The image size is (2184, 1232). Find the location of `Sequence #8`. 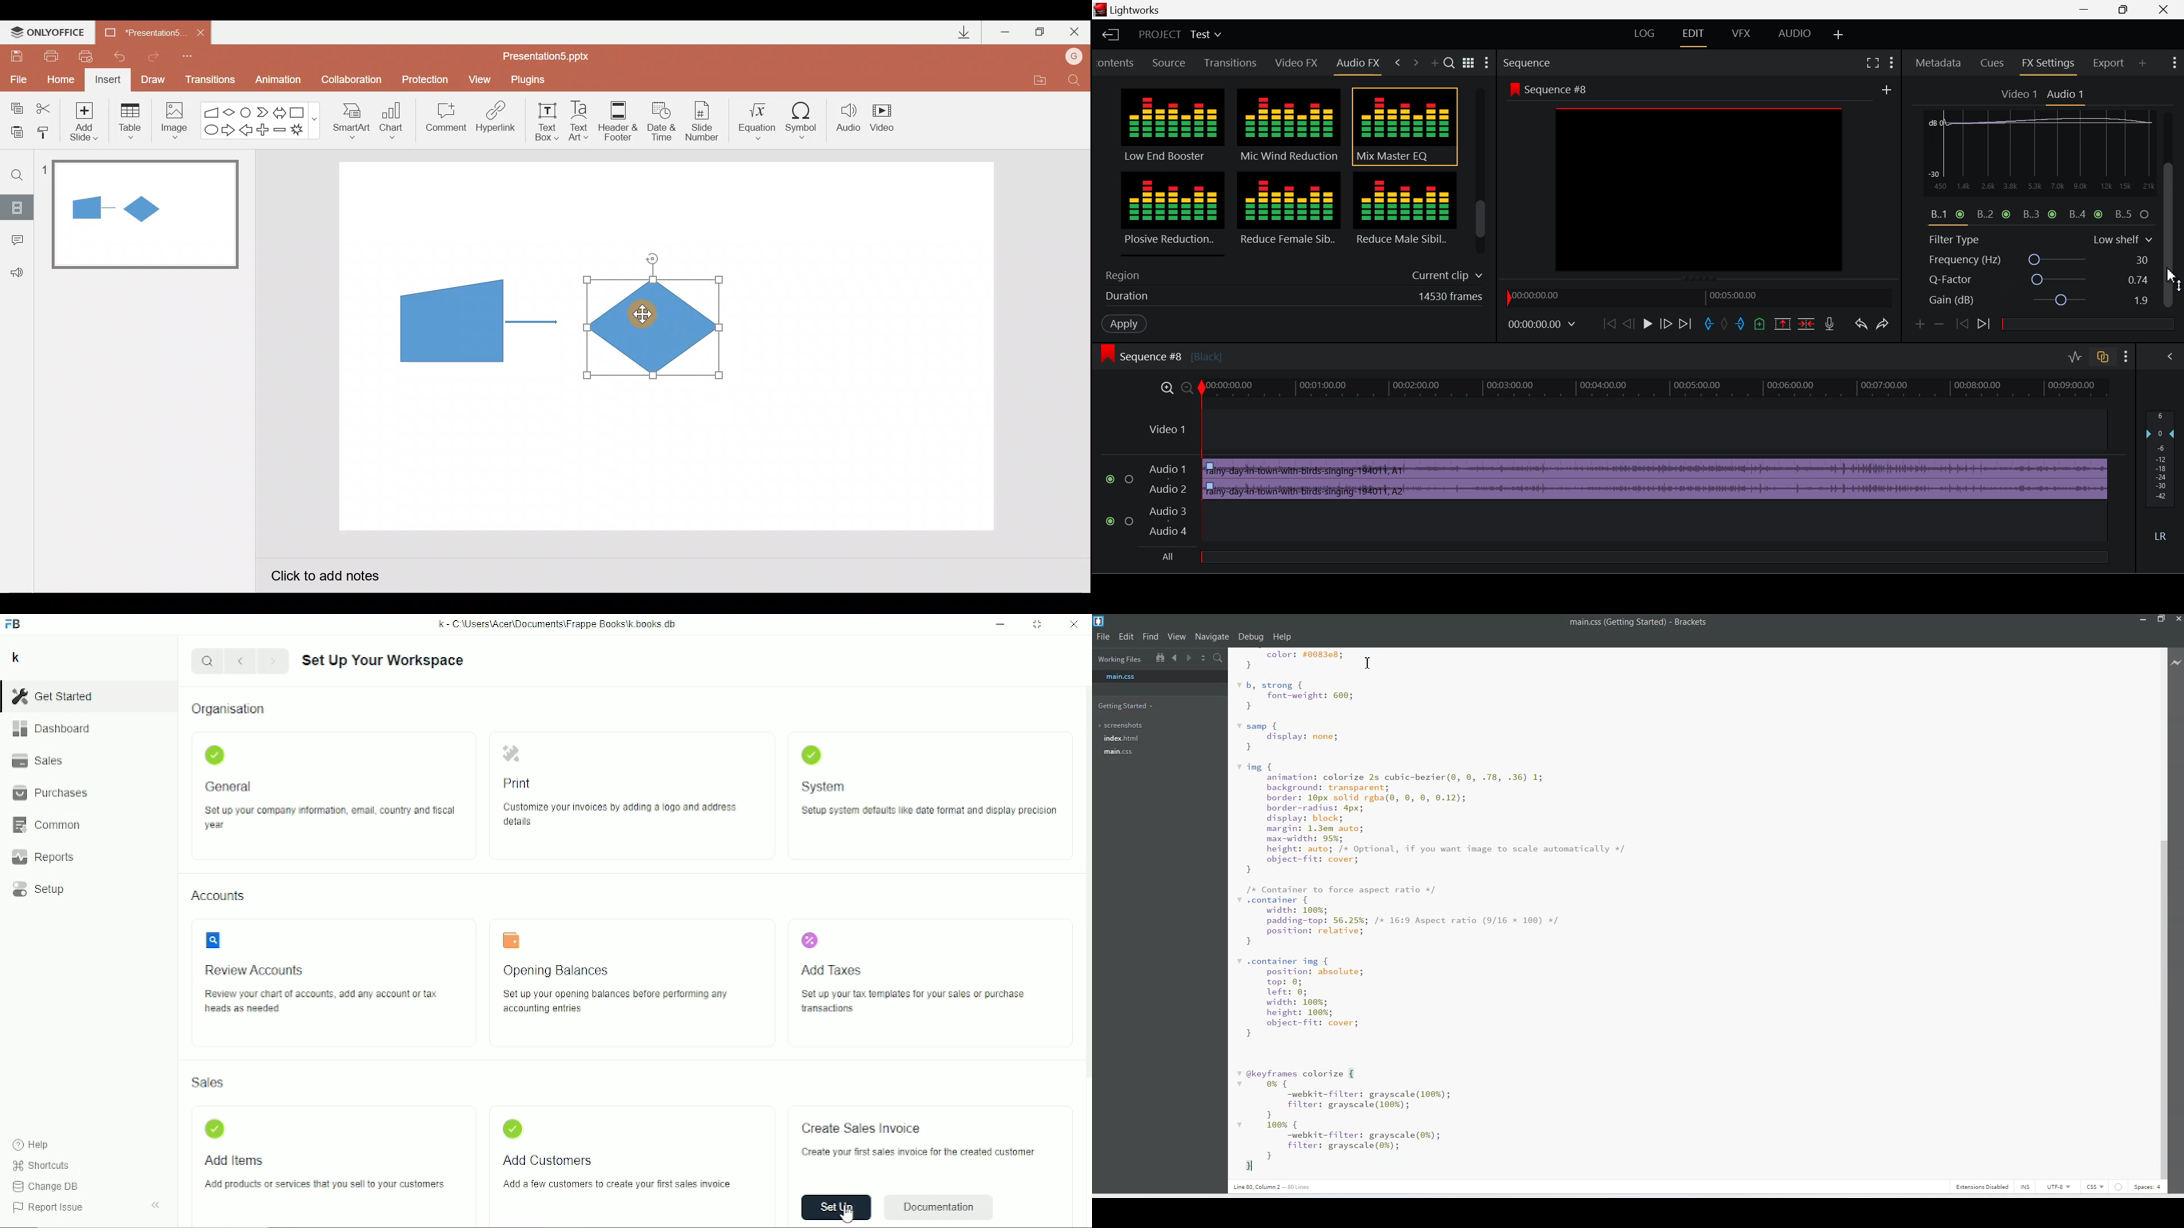

Sequence #8 is located at coordinates (1180, 351).